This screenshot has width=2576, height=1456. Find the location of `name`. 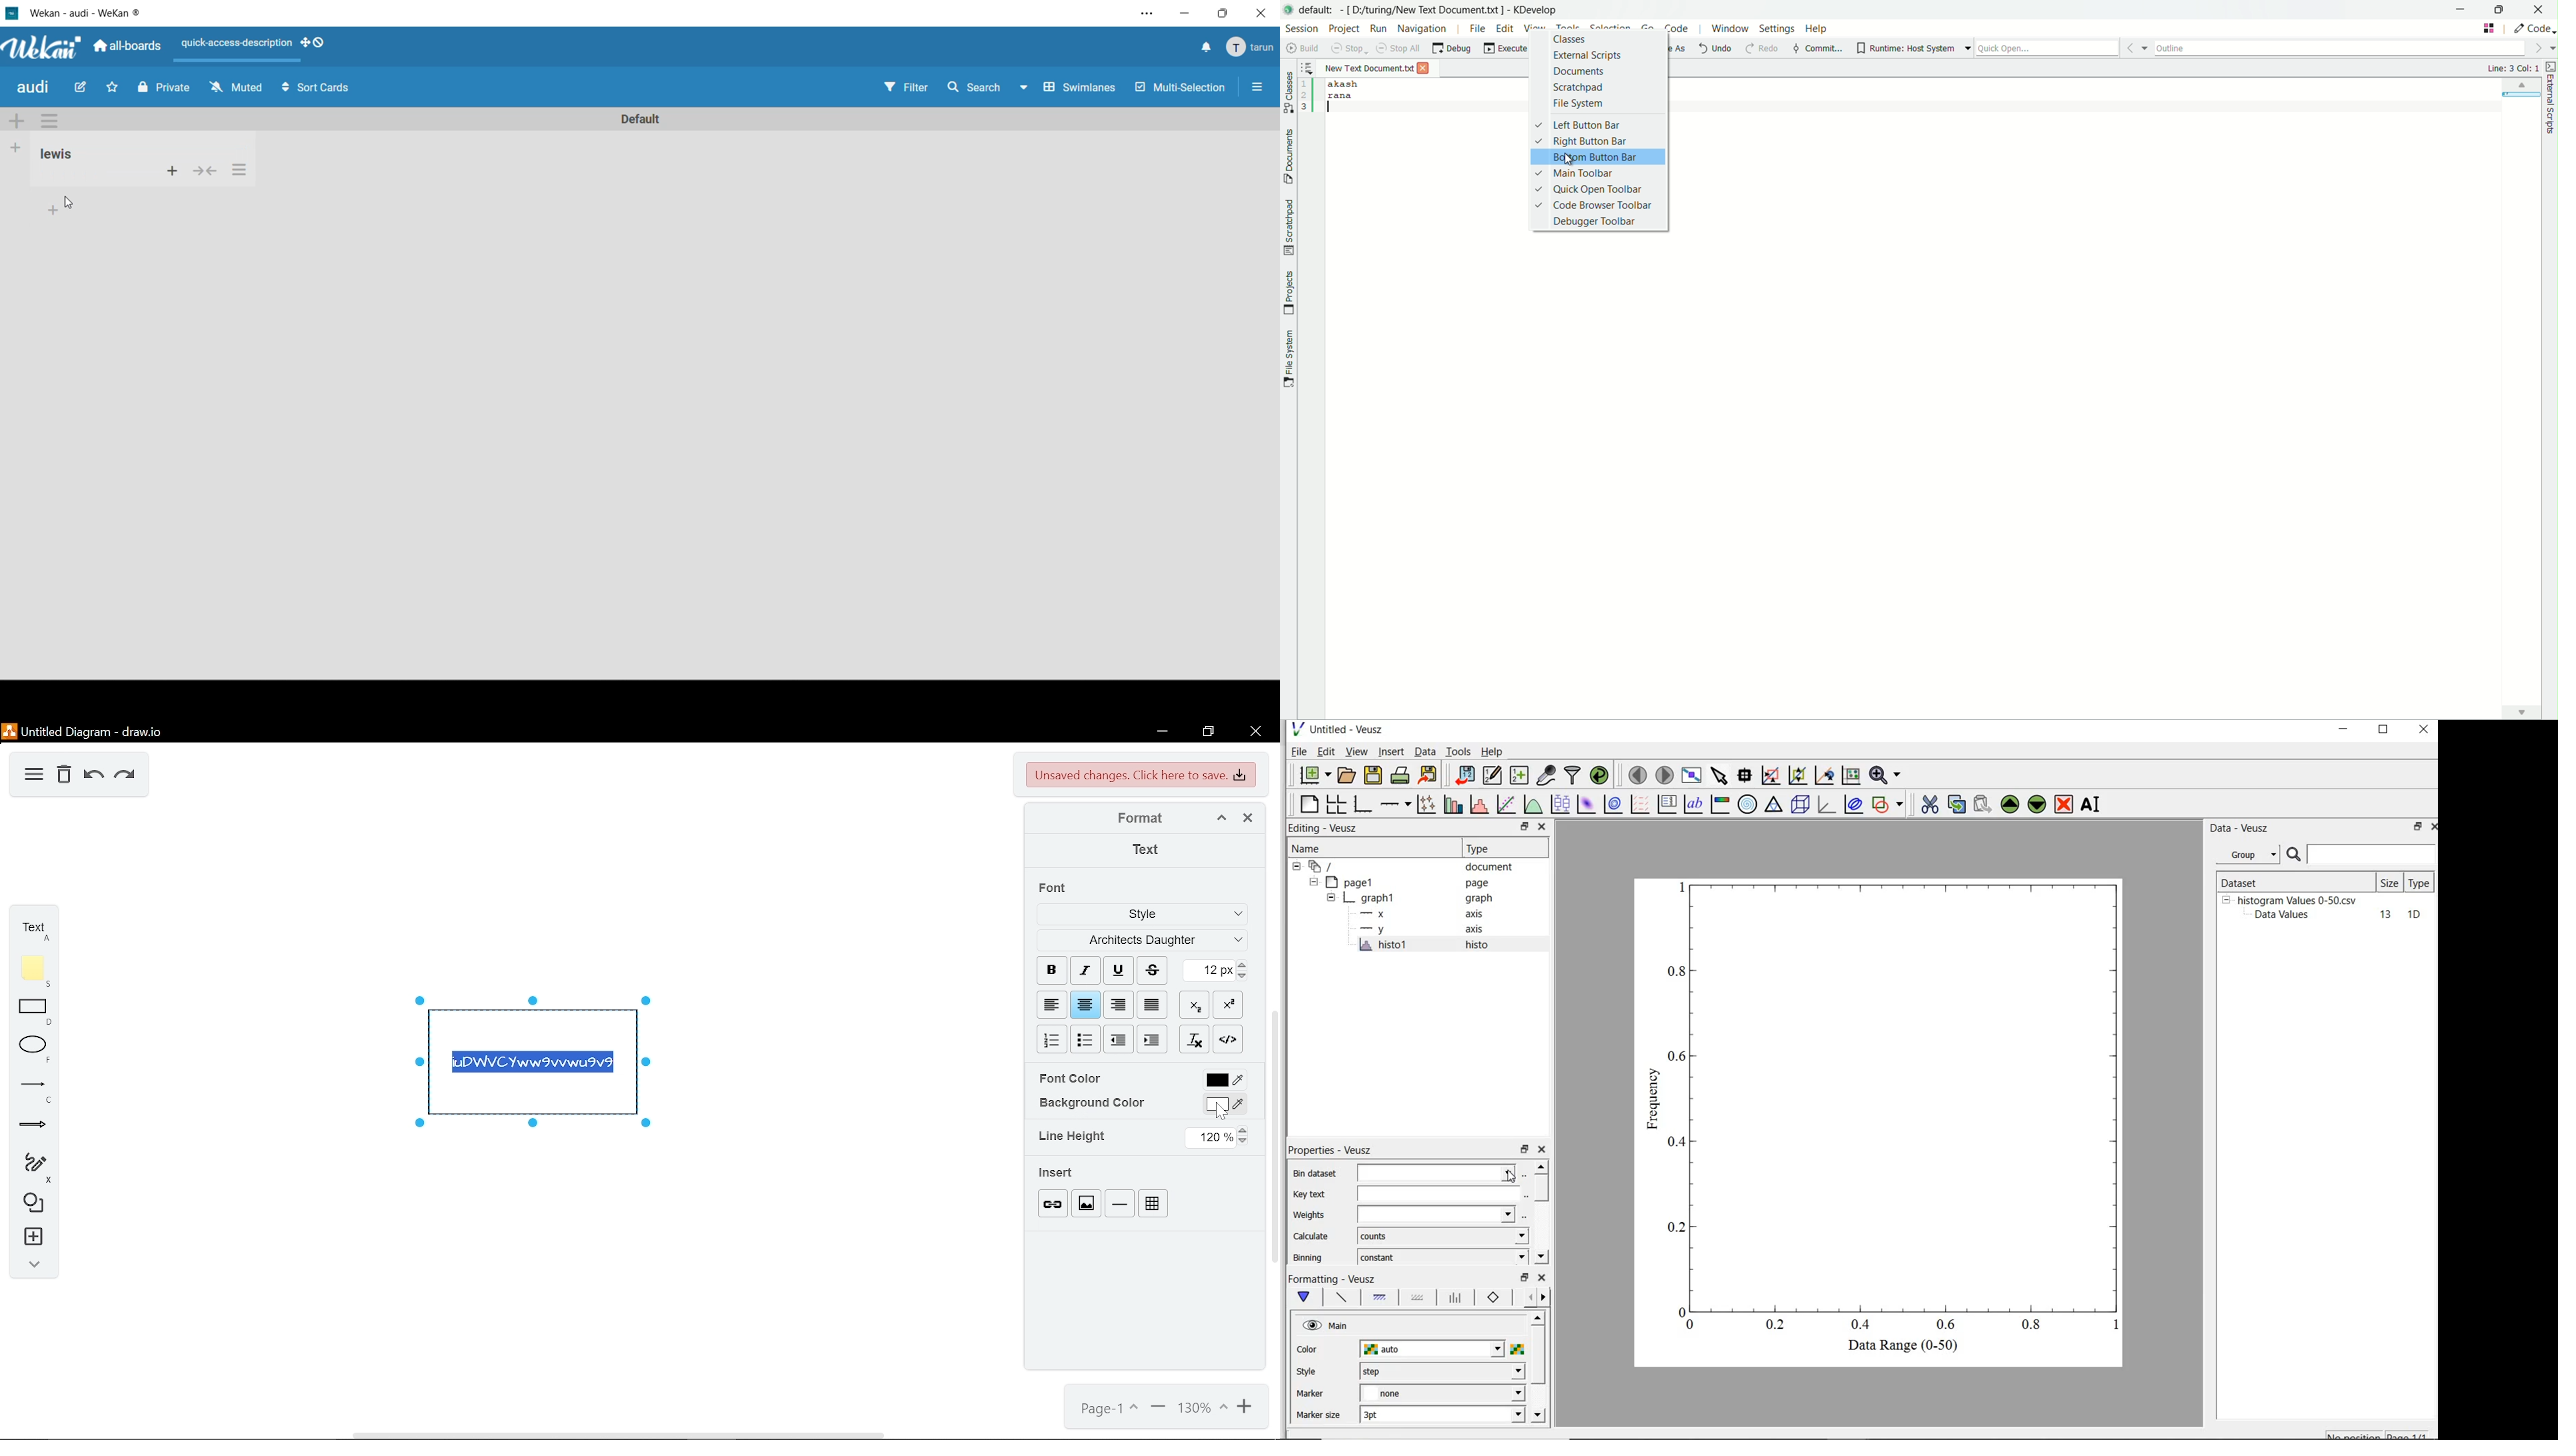

name is located at coordinates (1305, 849).